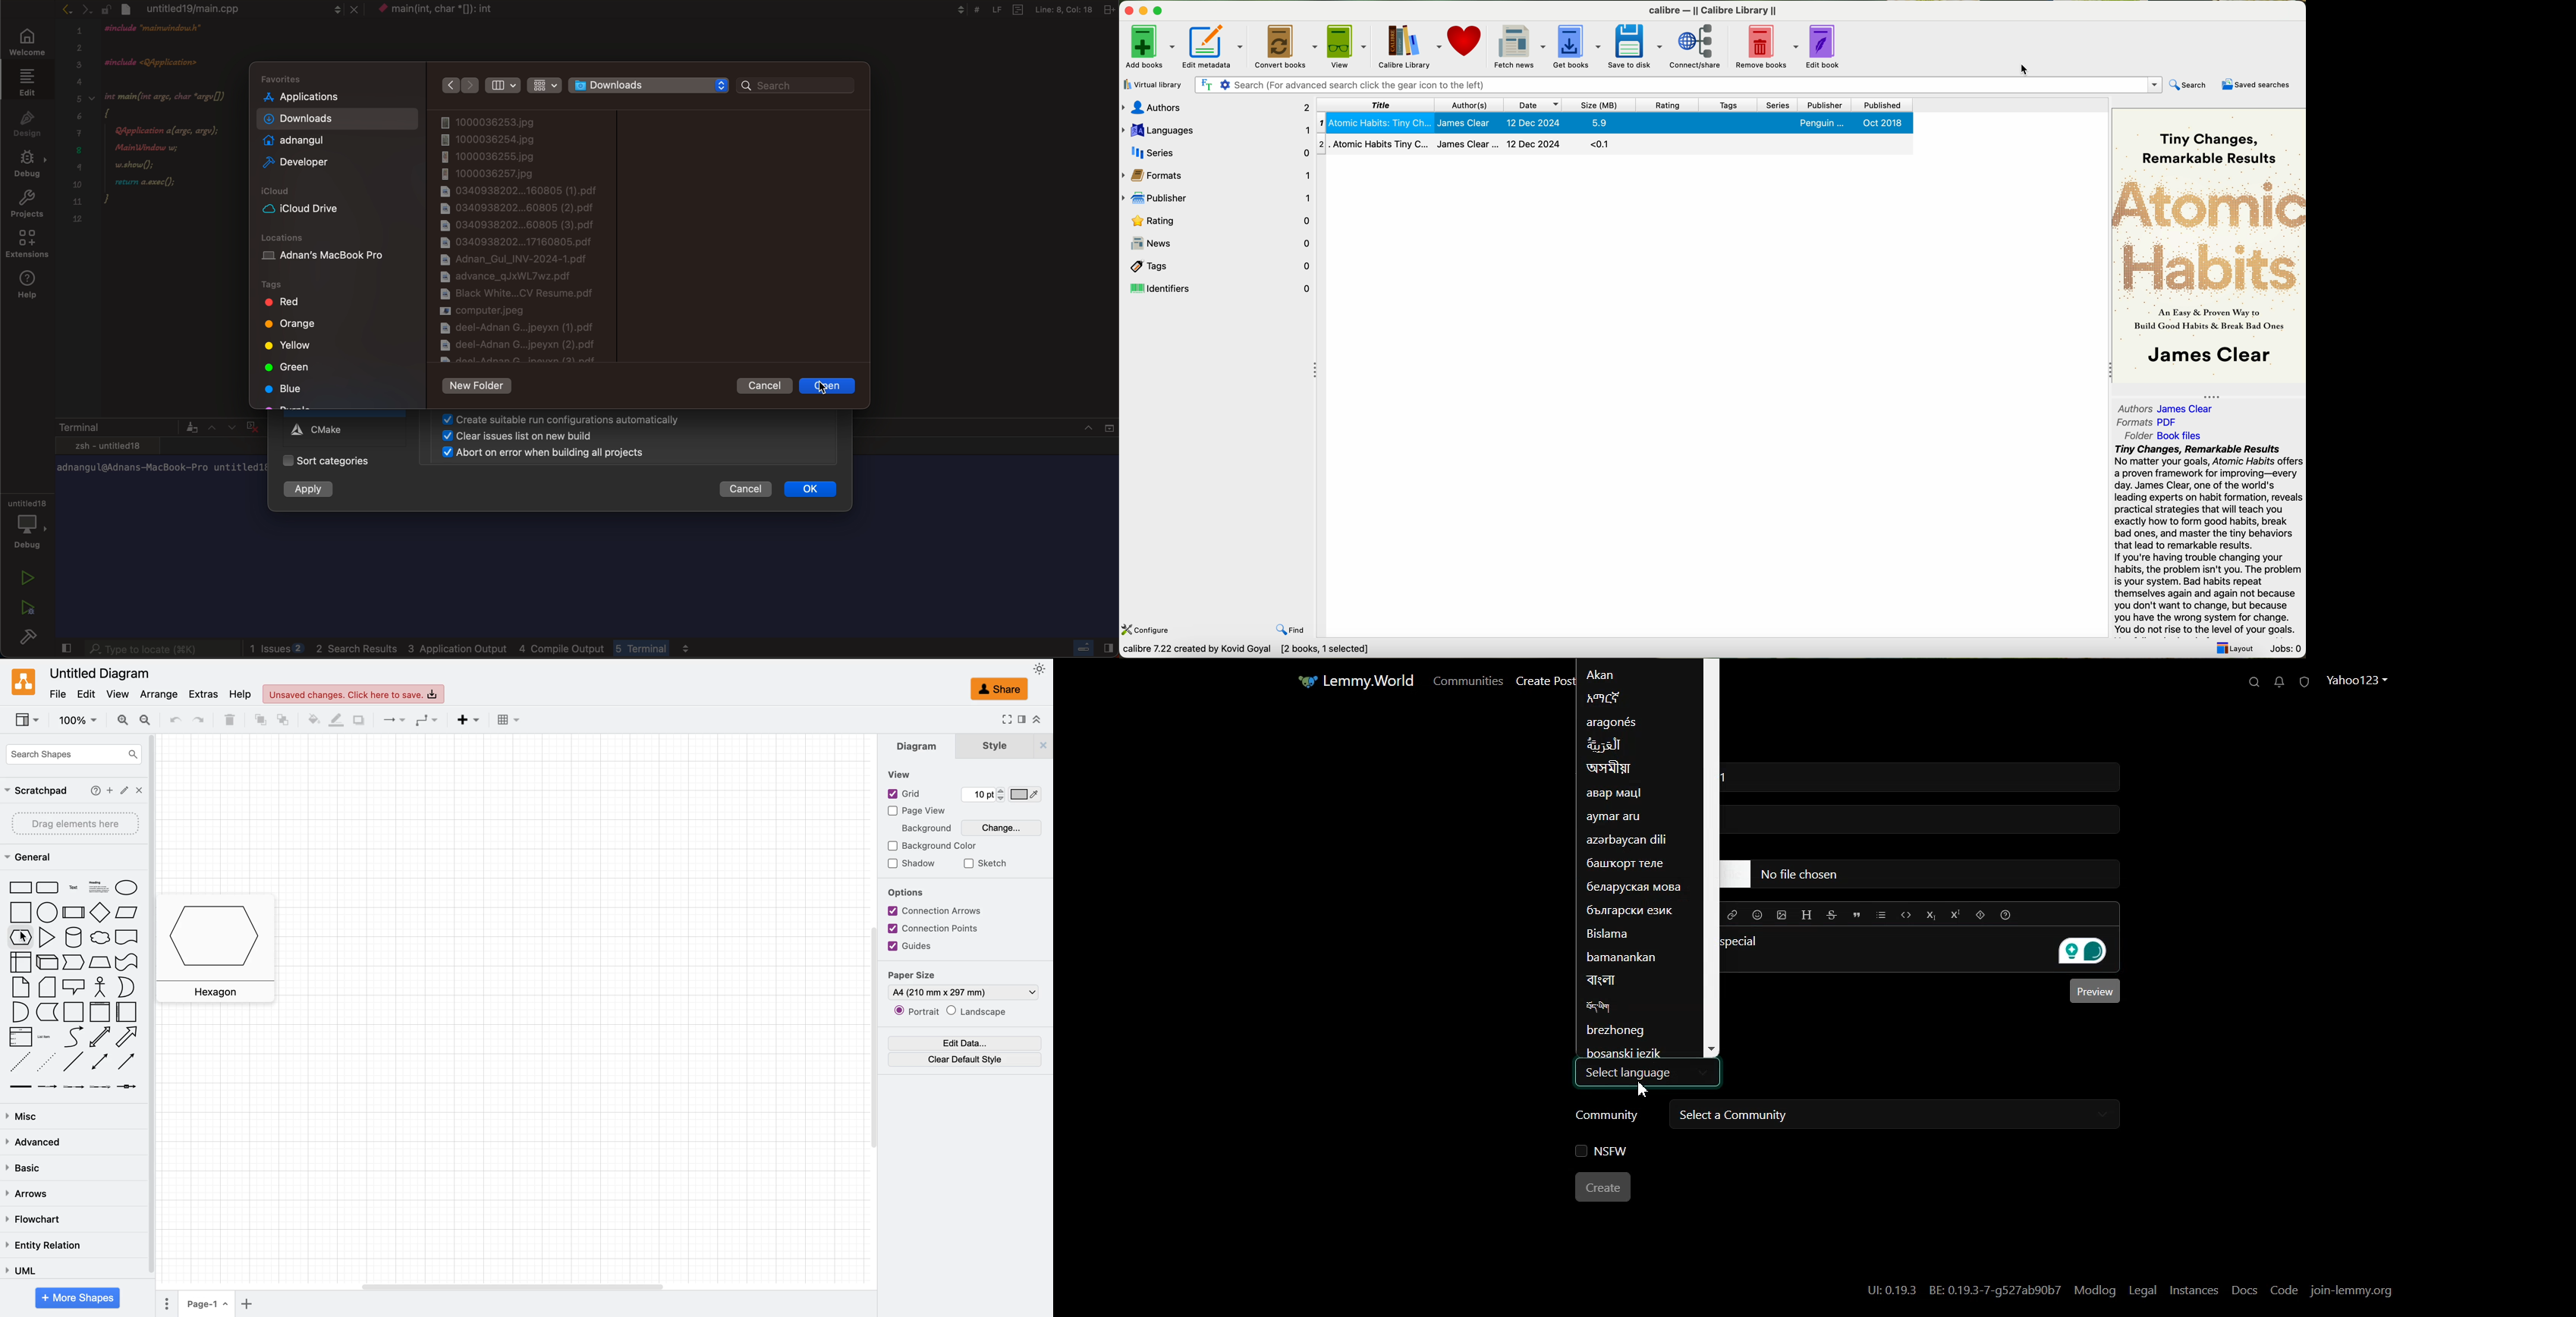  Describe the element at coordinates (239, 9) in the screenshot. I see `file tab` at that location.